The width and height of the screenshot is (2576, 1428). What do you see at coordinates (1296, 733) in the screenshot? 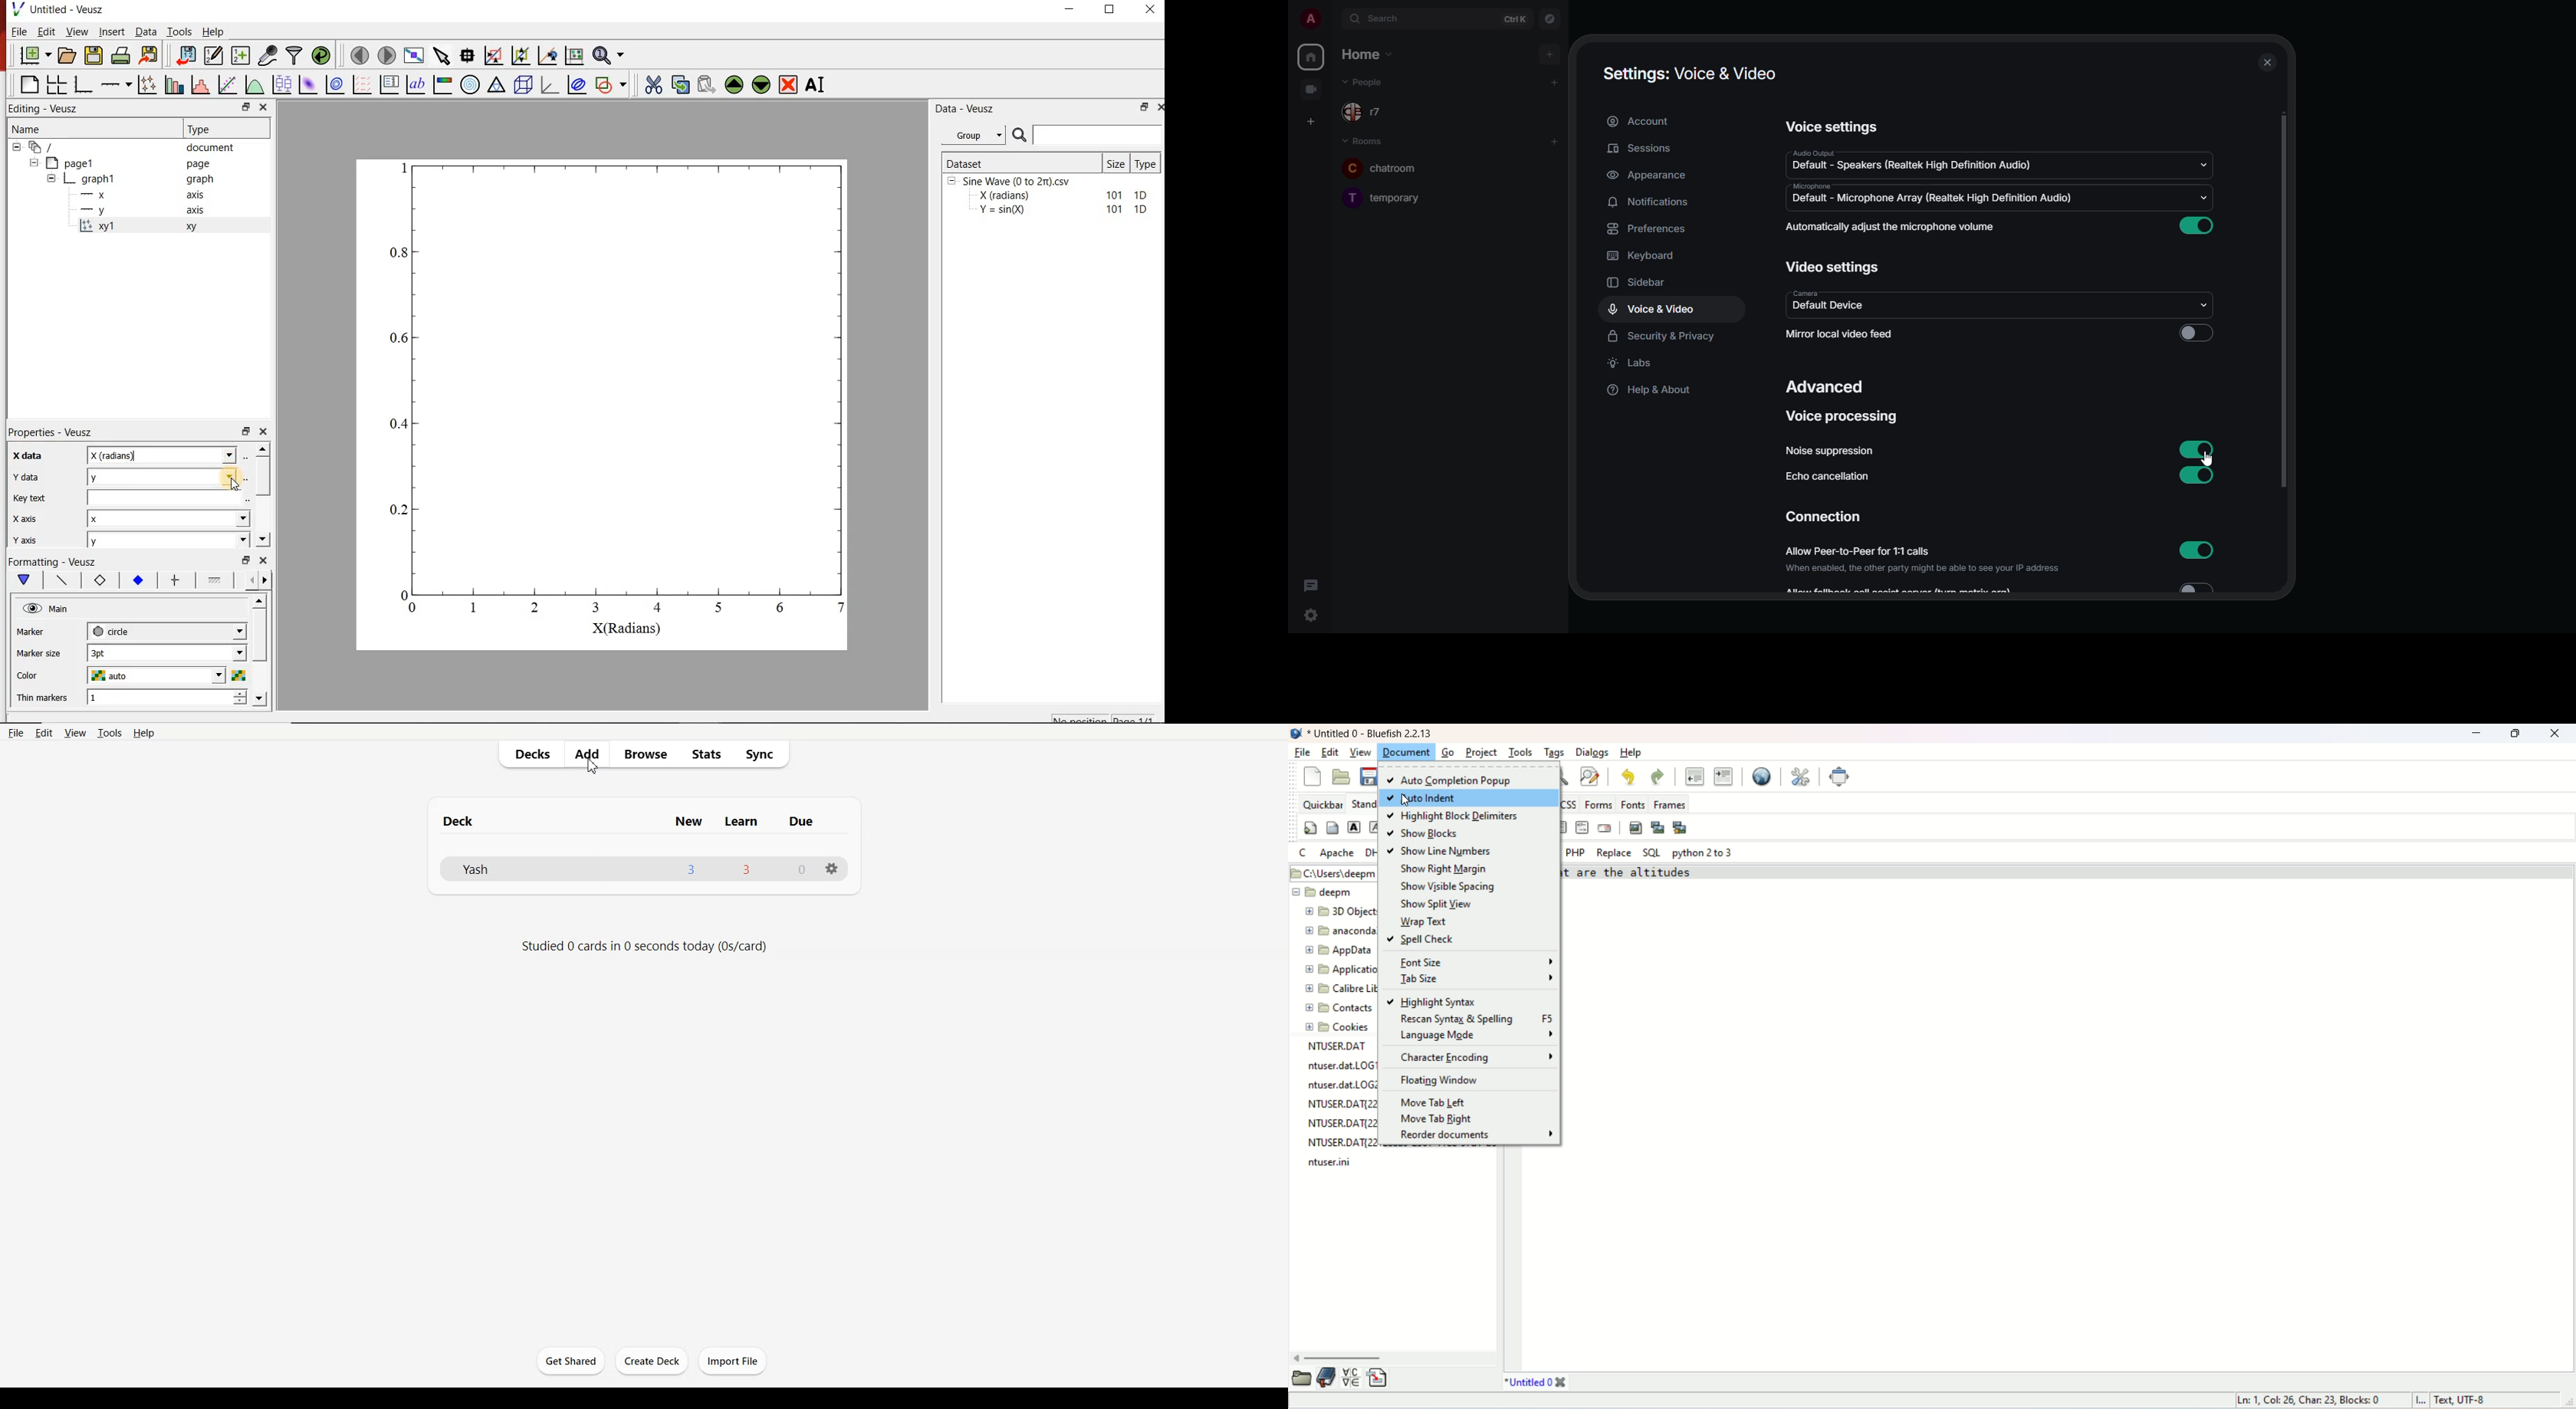
I see `logo` at bounding box center [1296, 733].